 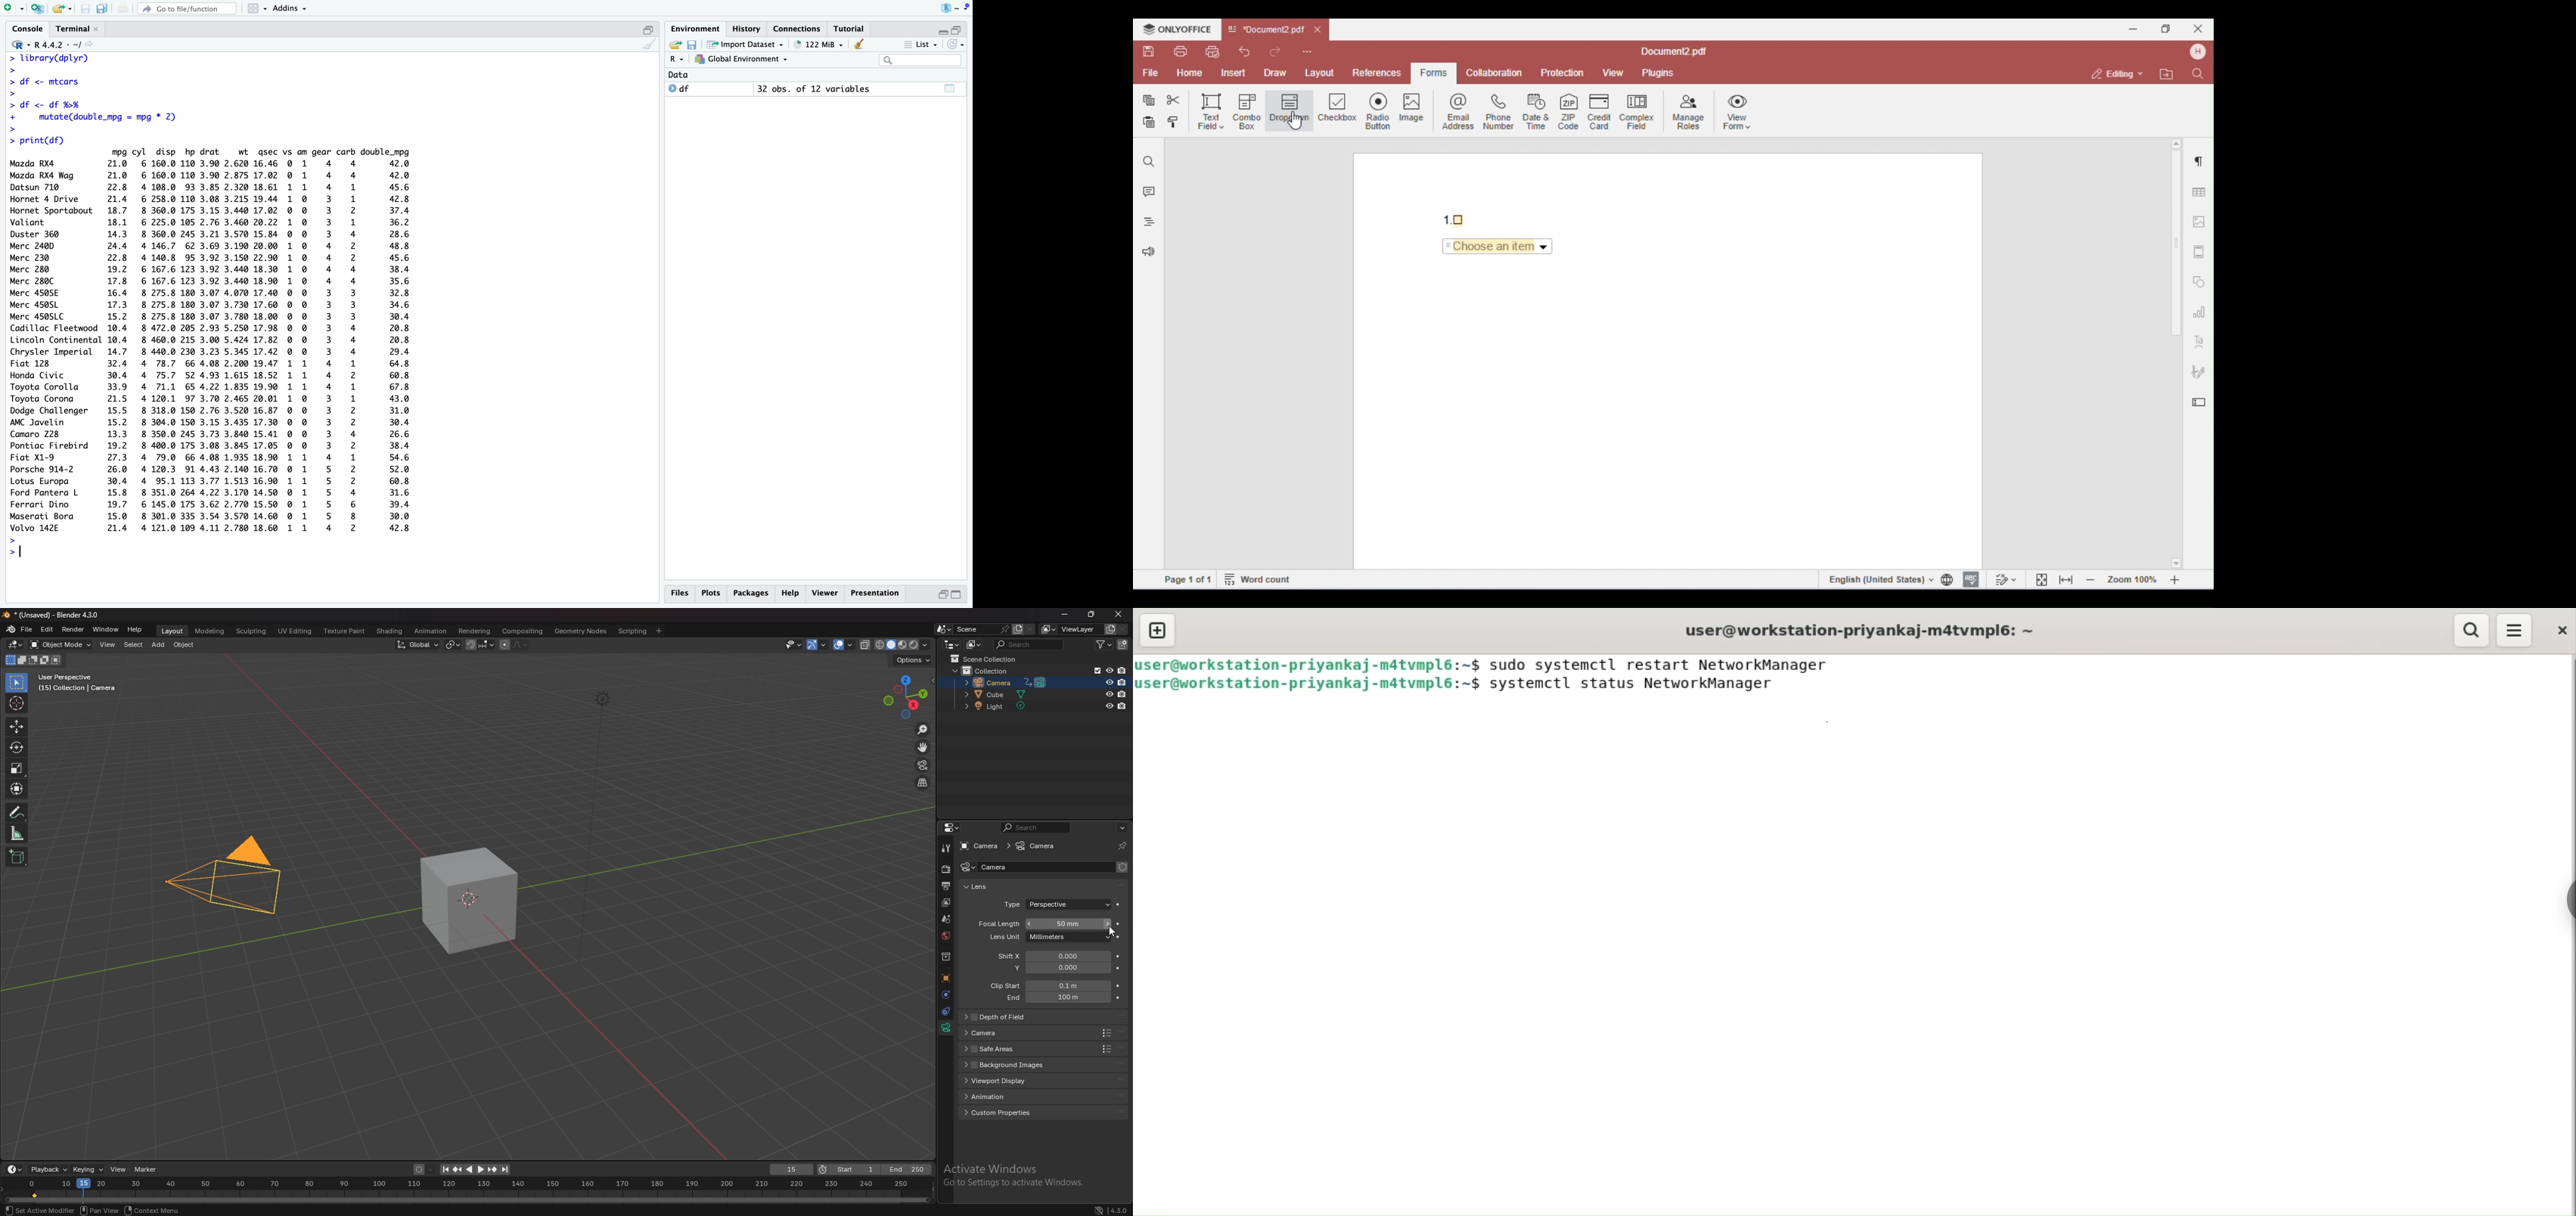 What do you see at coordinates (2561, 631) in the screenshot?
I see `close` at bounding box center [2561, 631].